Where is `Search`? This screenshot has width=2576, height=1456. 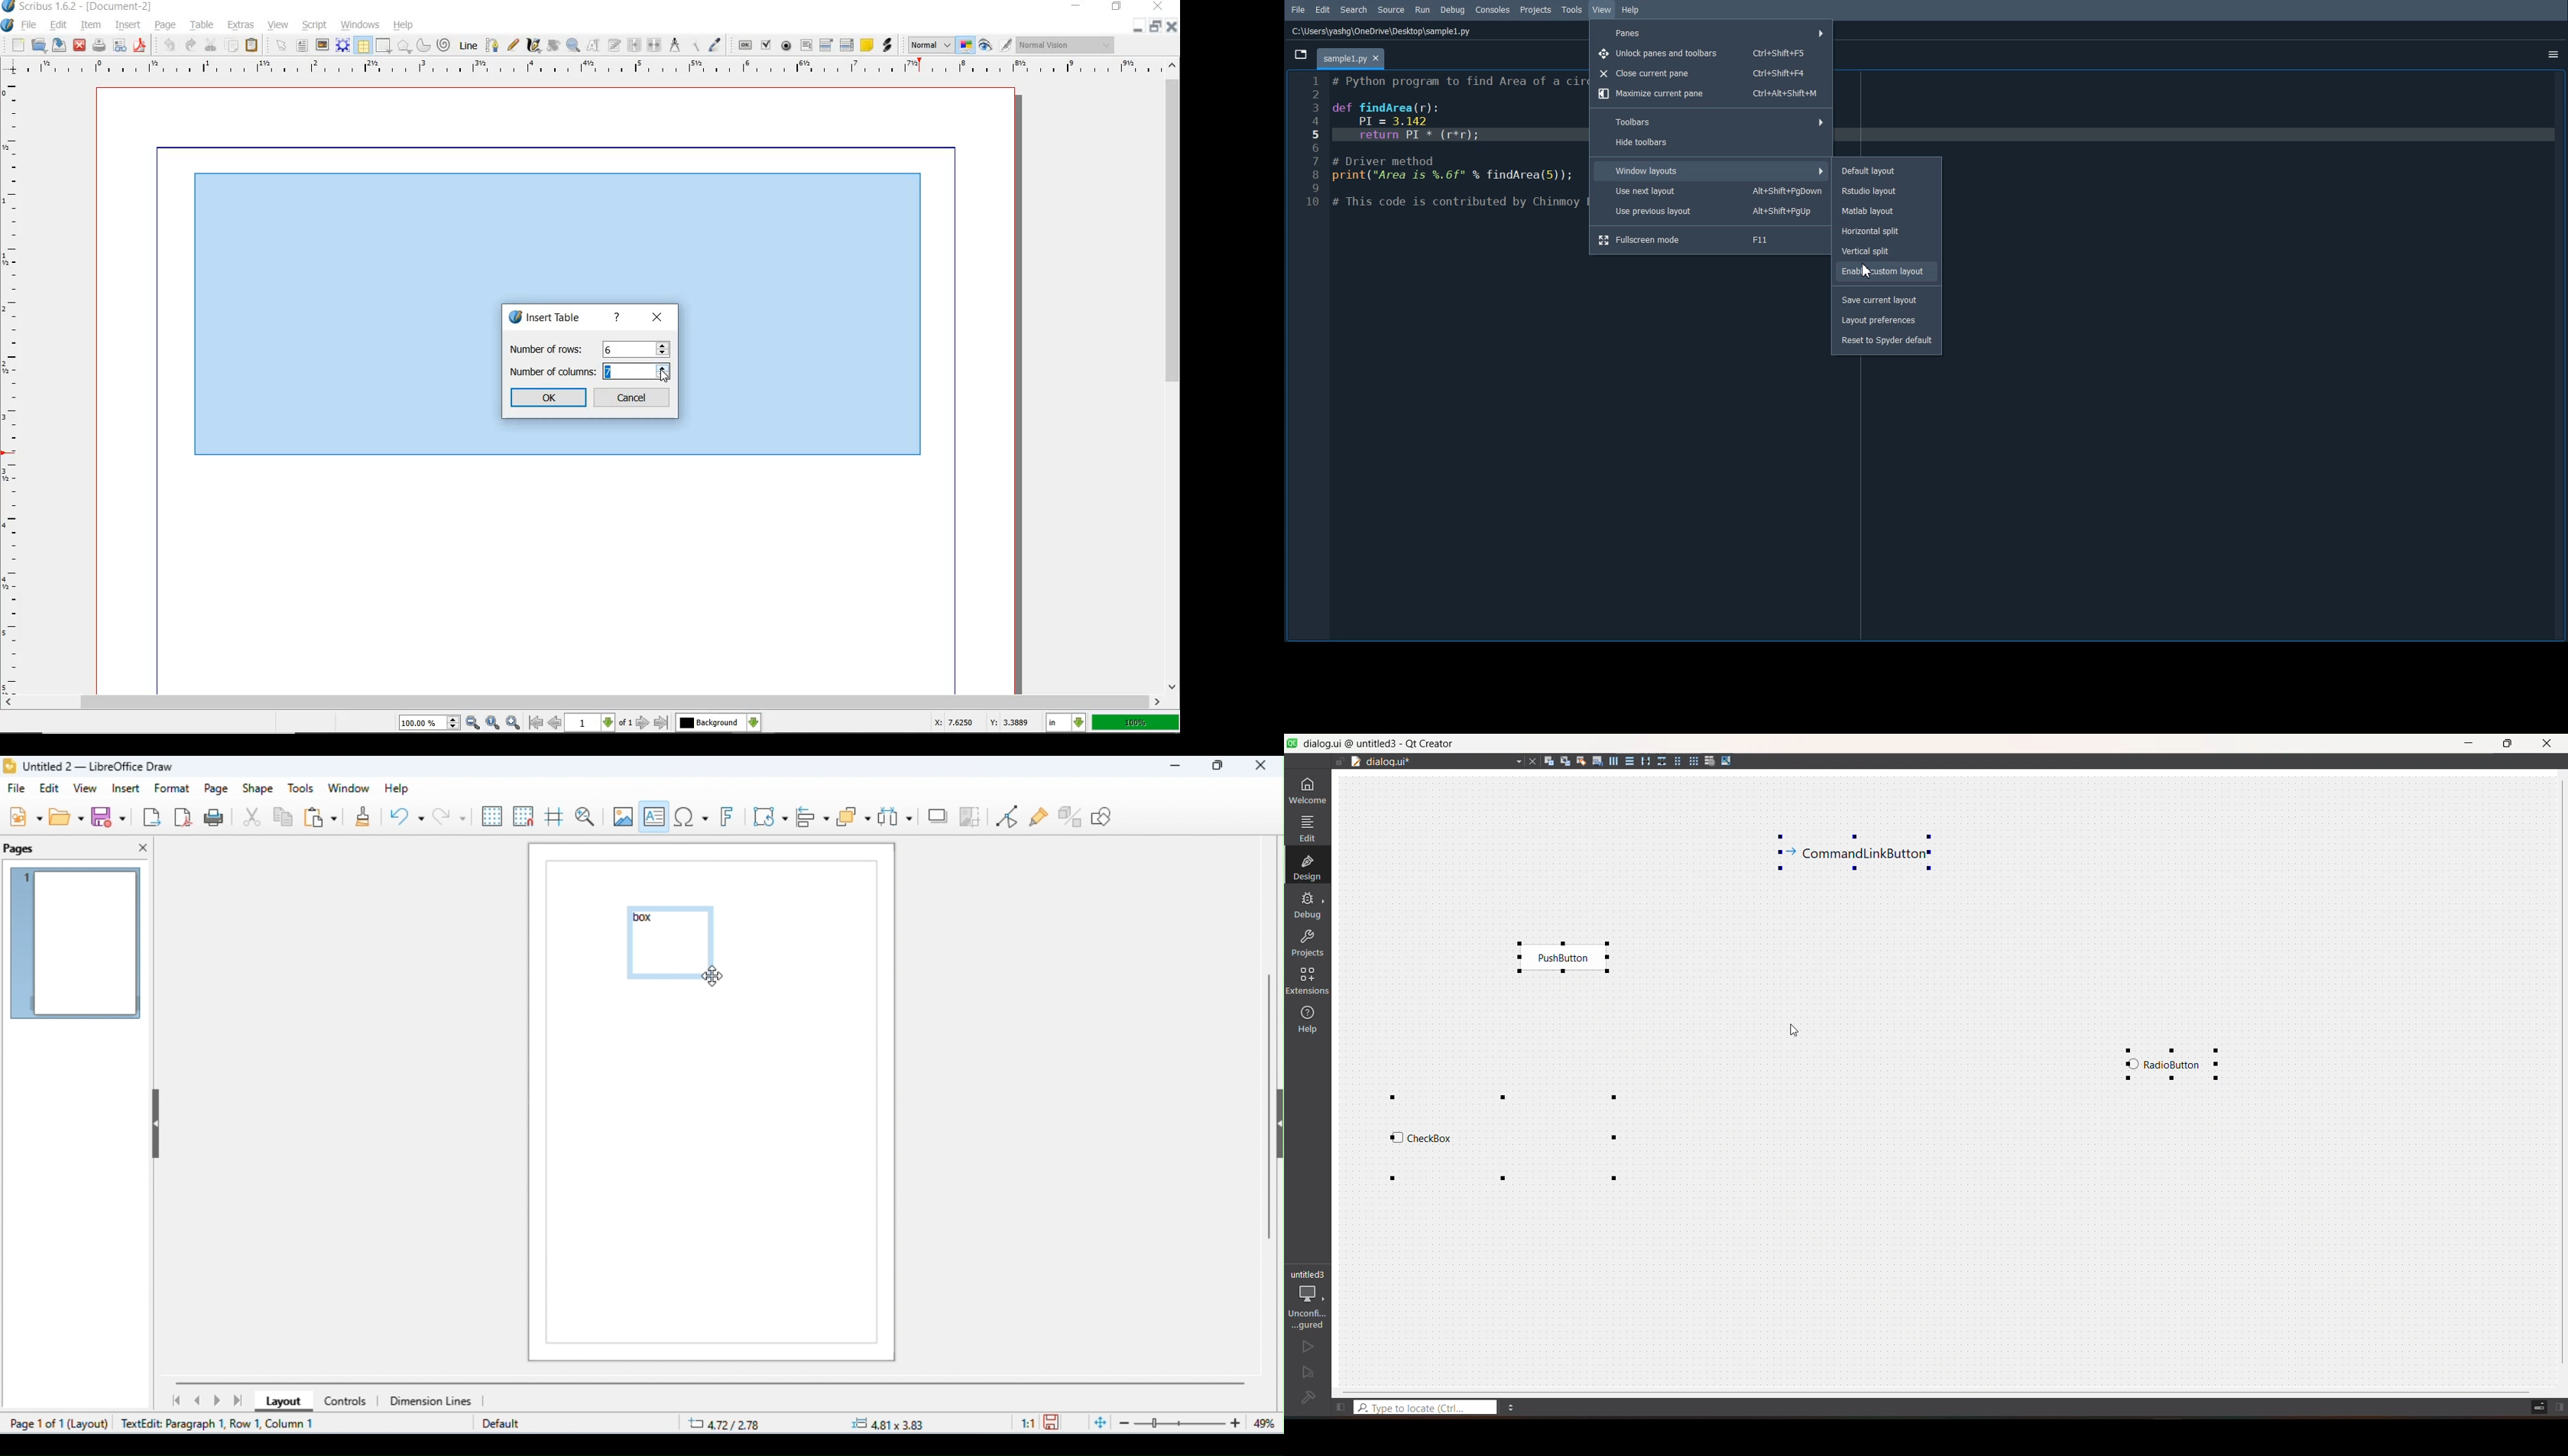 Search is located at coordinates (1354, 10).